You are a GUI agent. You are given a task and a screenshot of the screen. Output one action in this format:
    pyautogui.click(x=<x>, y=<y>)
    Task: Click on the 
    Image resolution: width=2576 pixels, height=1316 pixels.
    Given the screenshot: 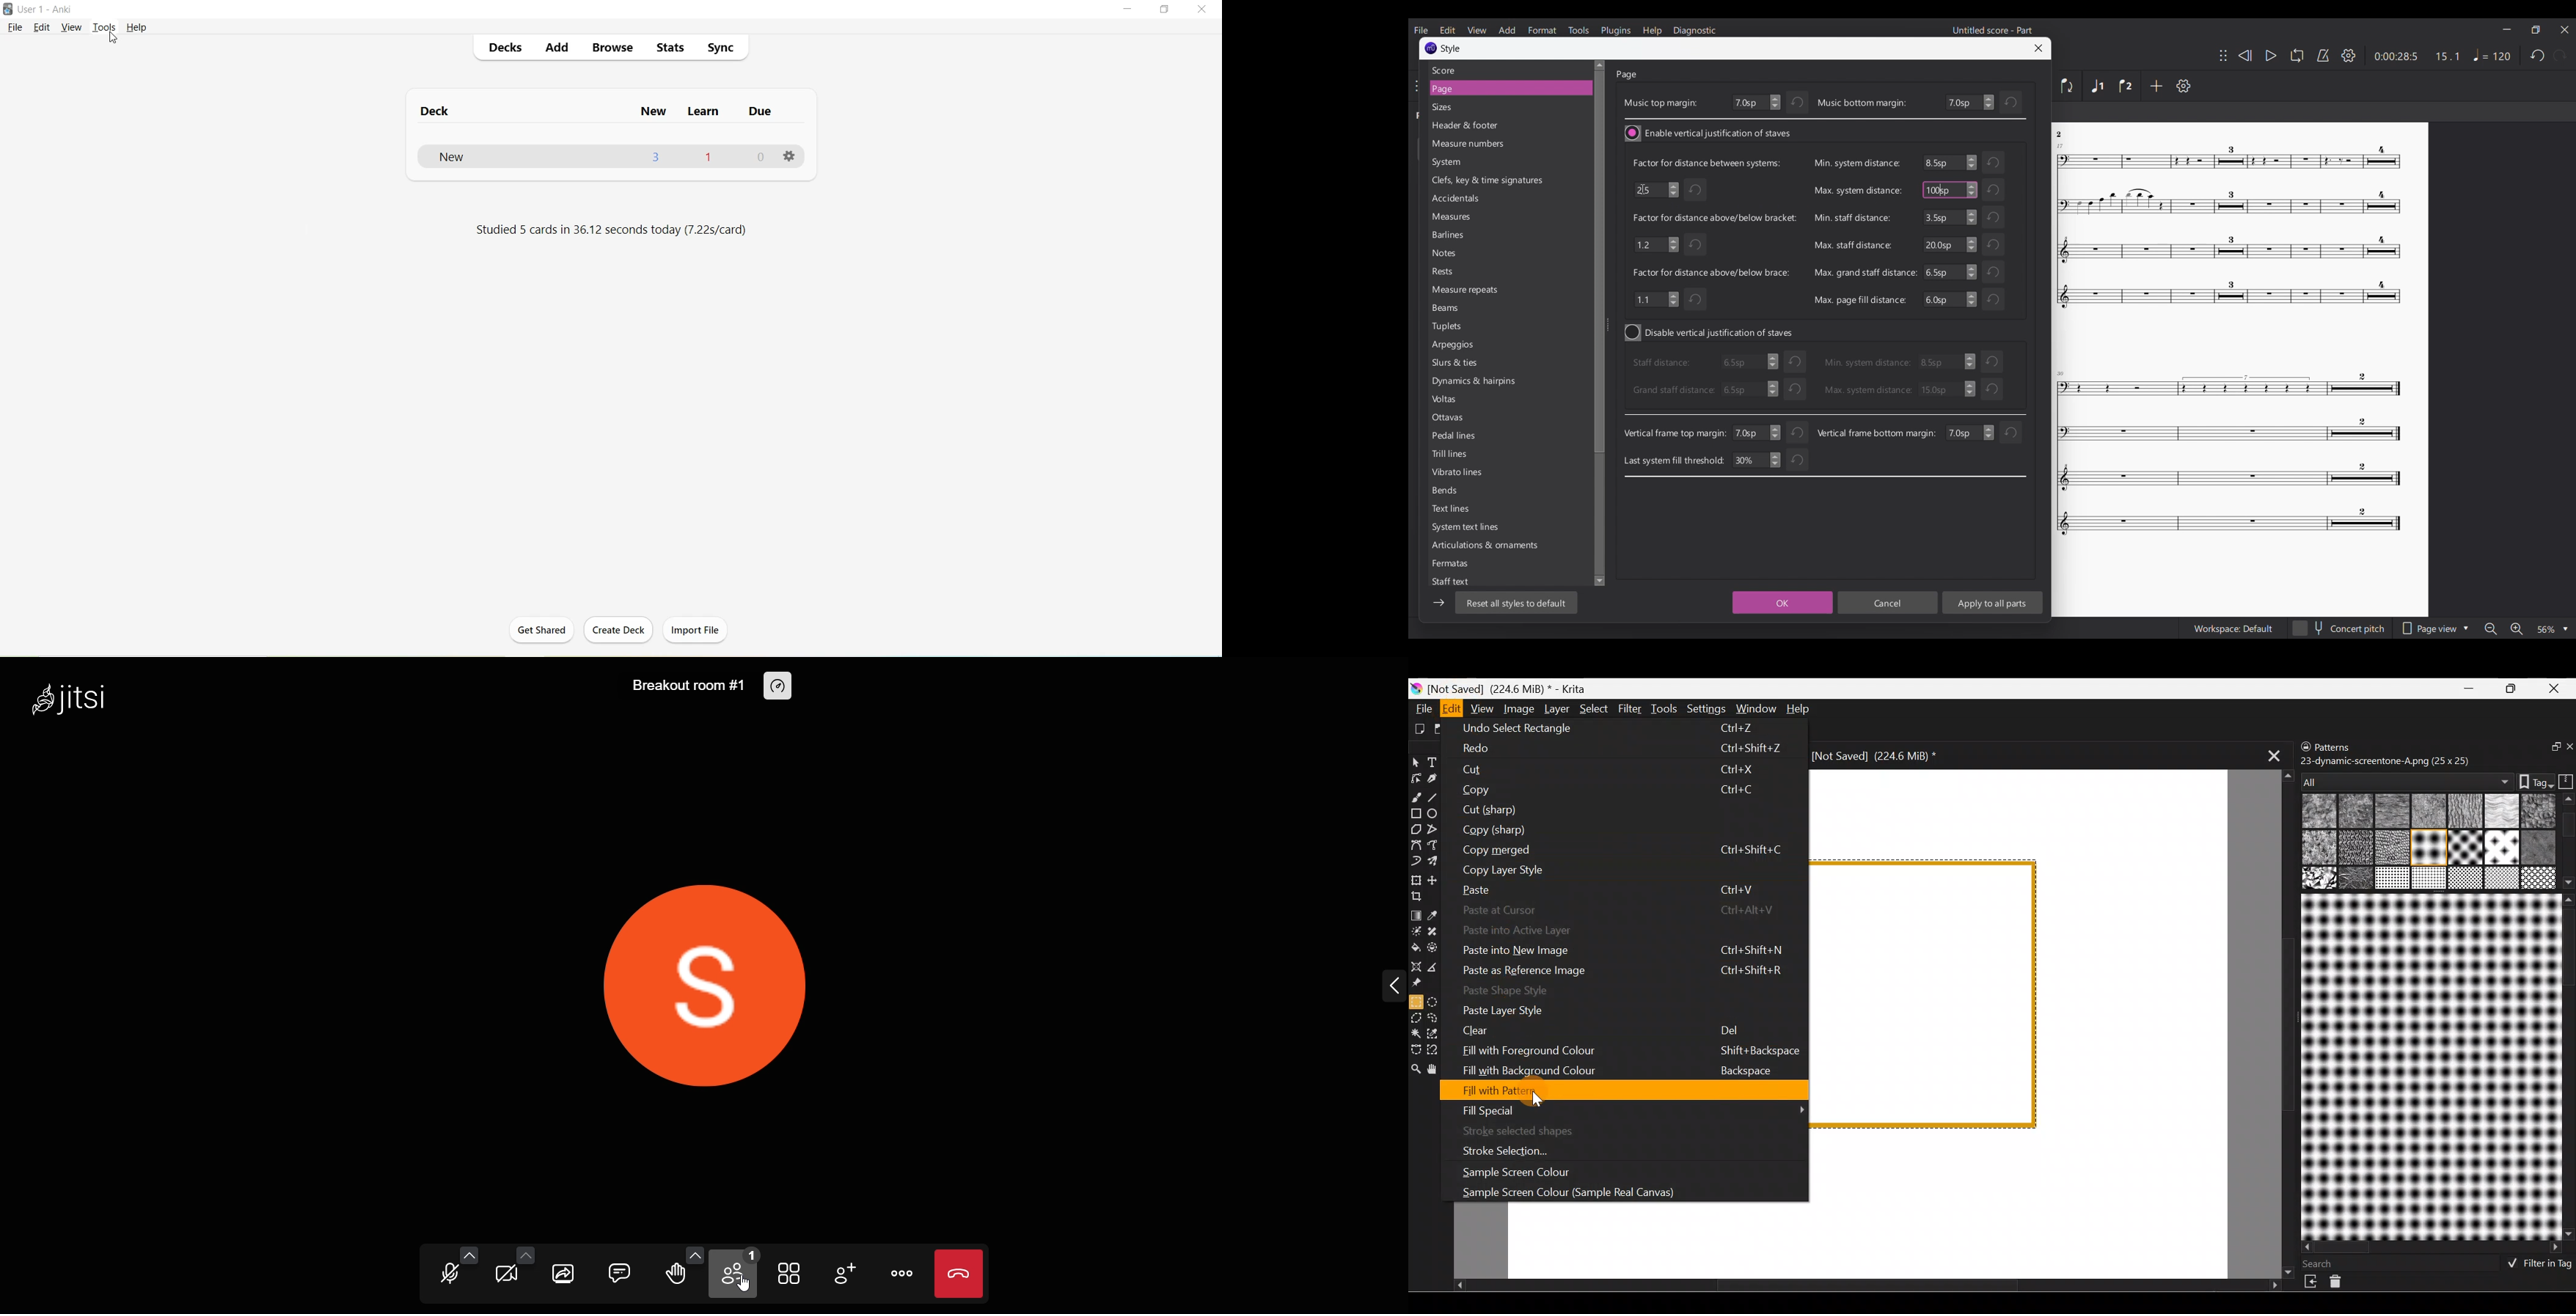 What is the action you would take?
    pyautogui.click(x=2228, y=457)
    